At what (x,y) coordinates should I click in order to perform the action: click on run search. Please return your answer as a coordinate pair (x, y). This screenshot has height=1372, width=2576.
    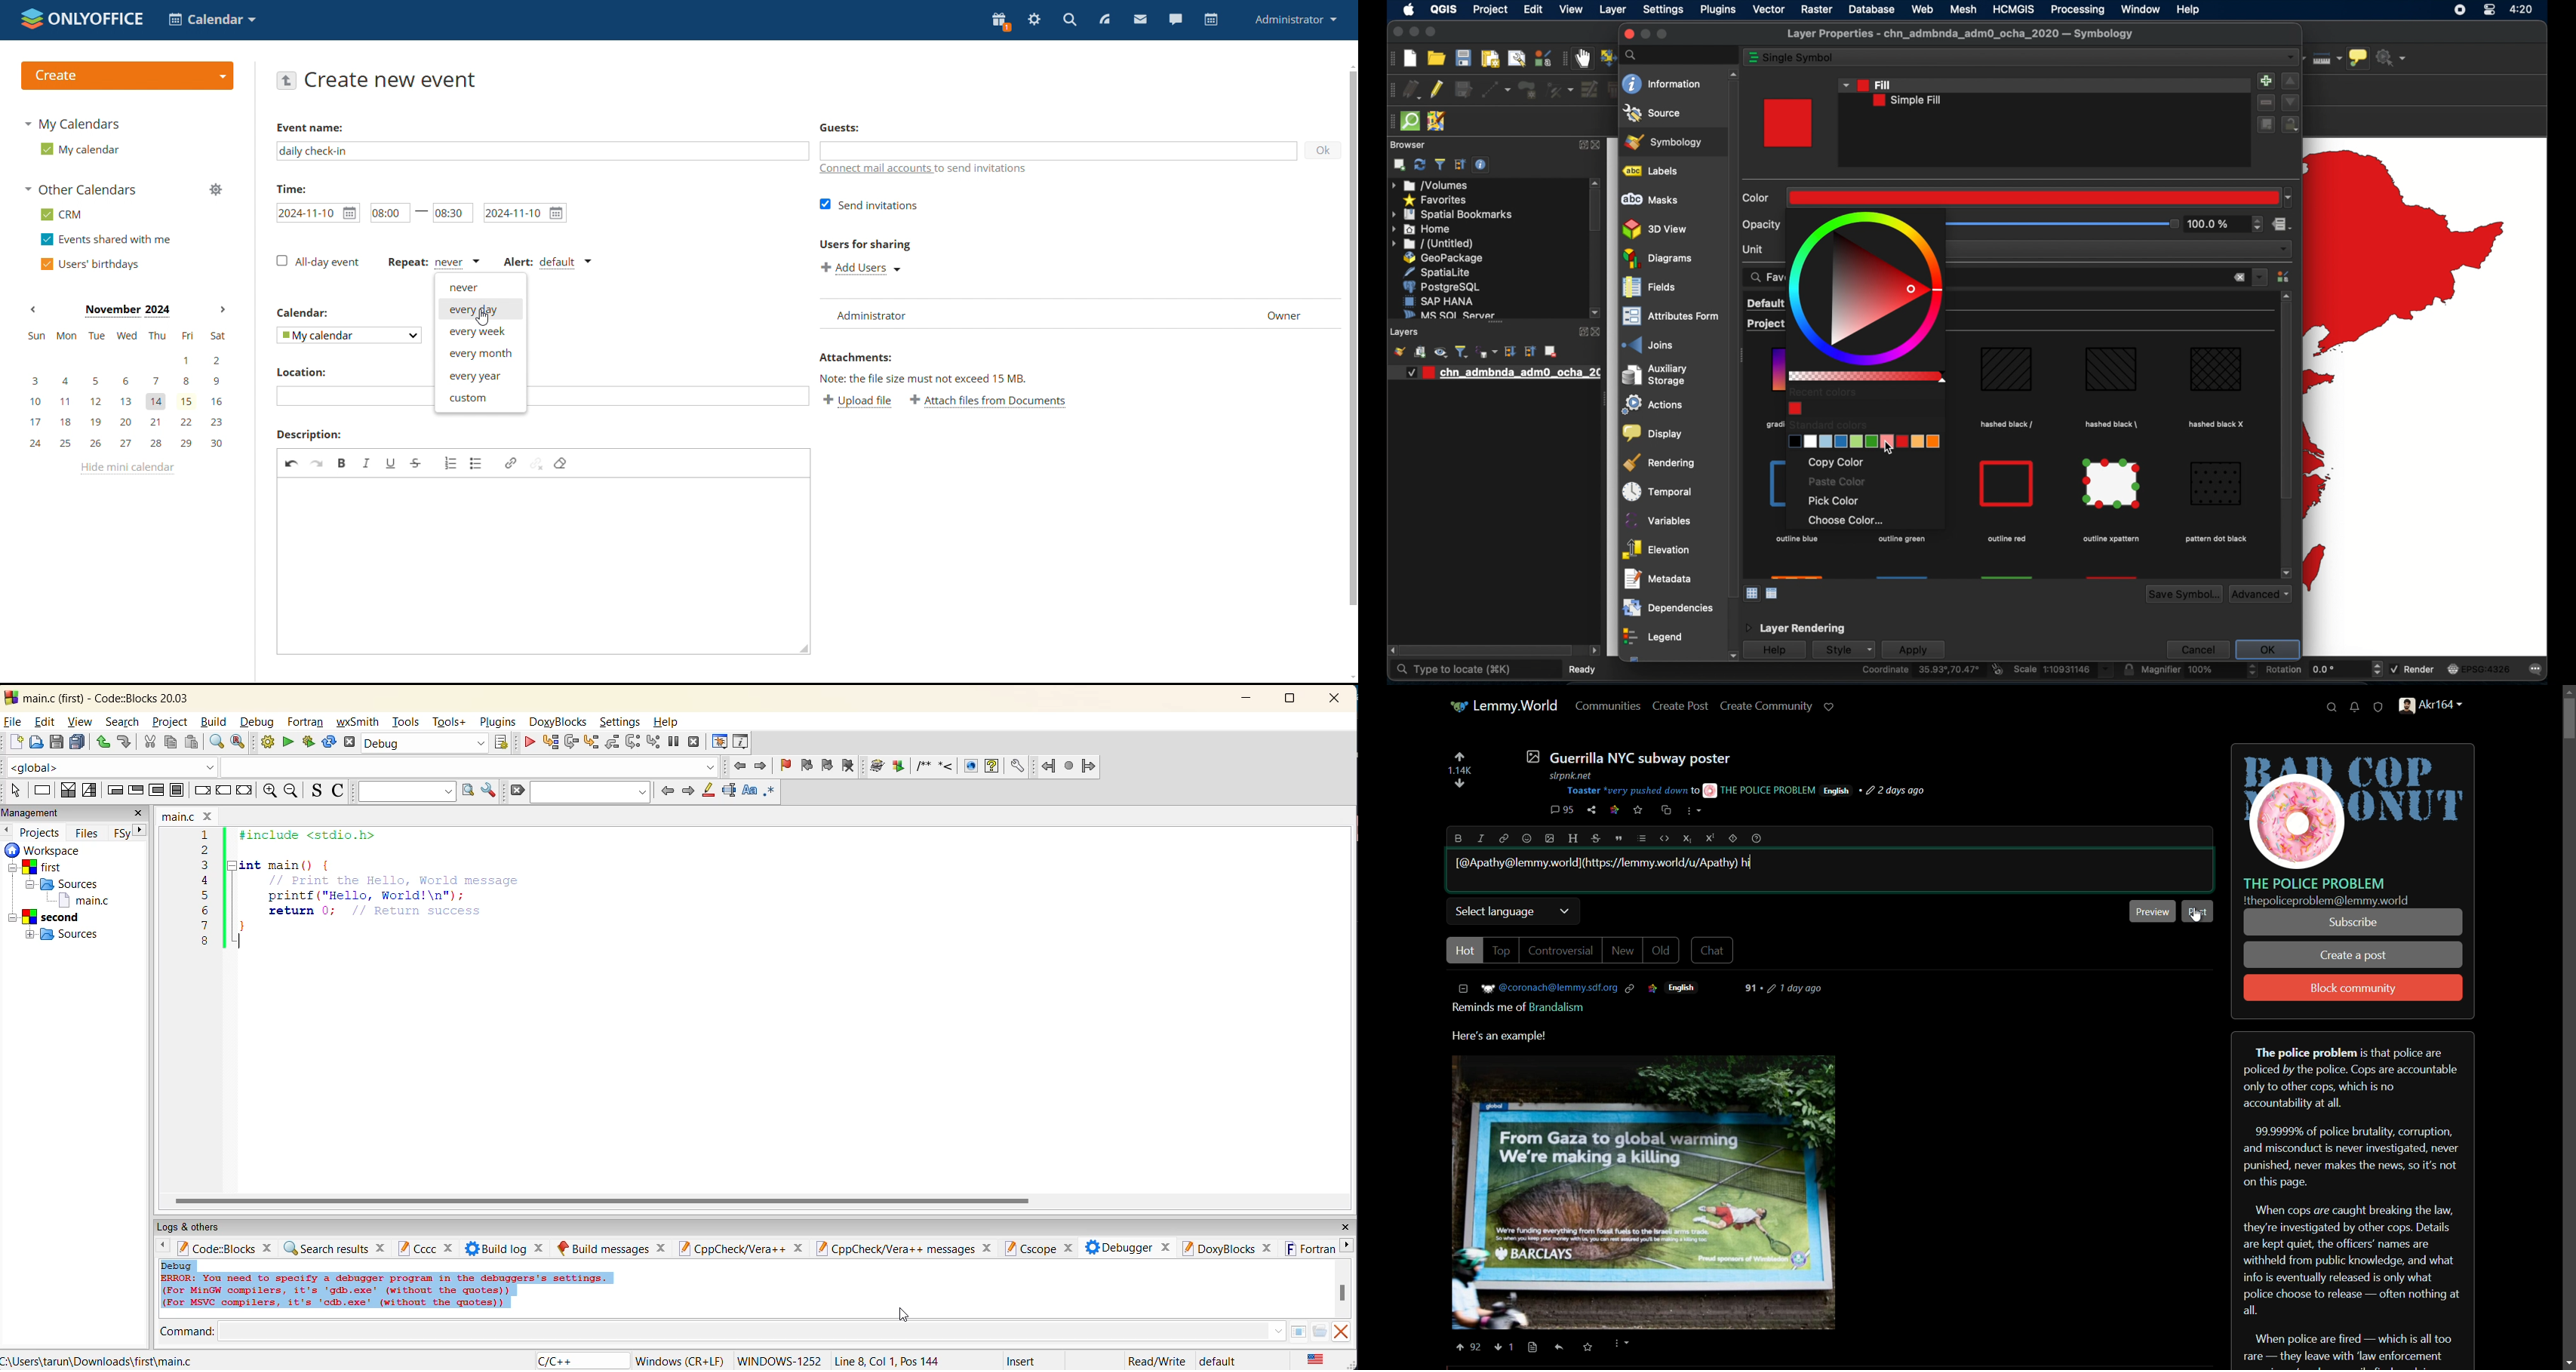
    Looking at the image, I should click on (468, 792).